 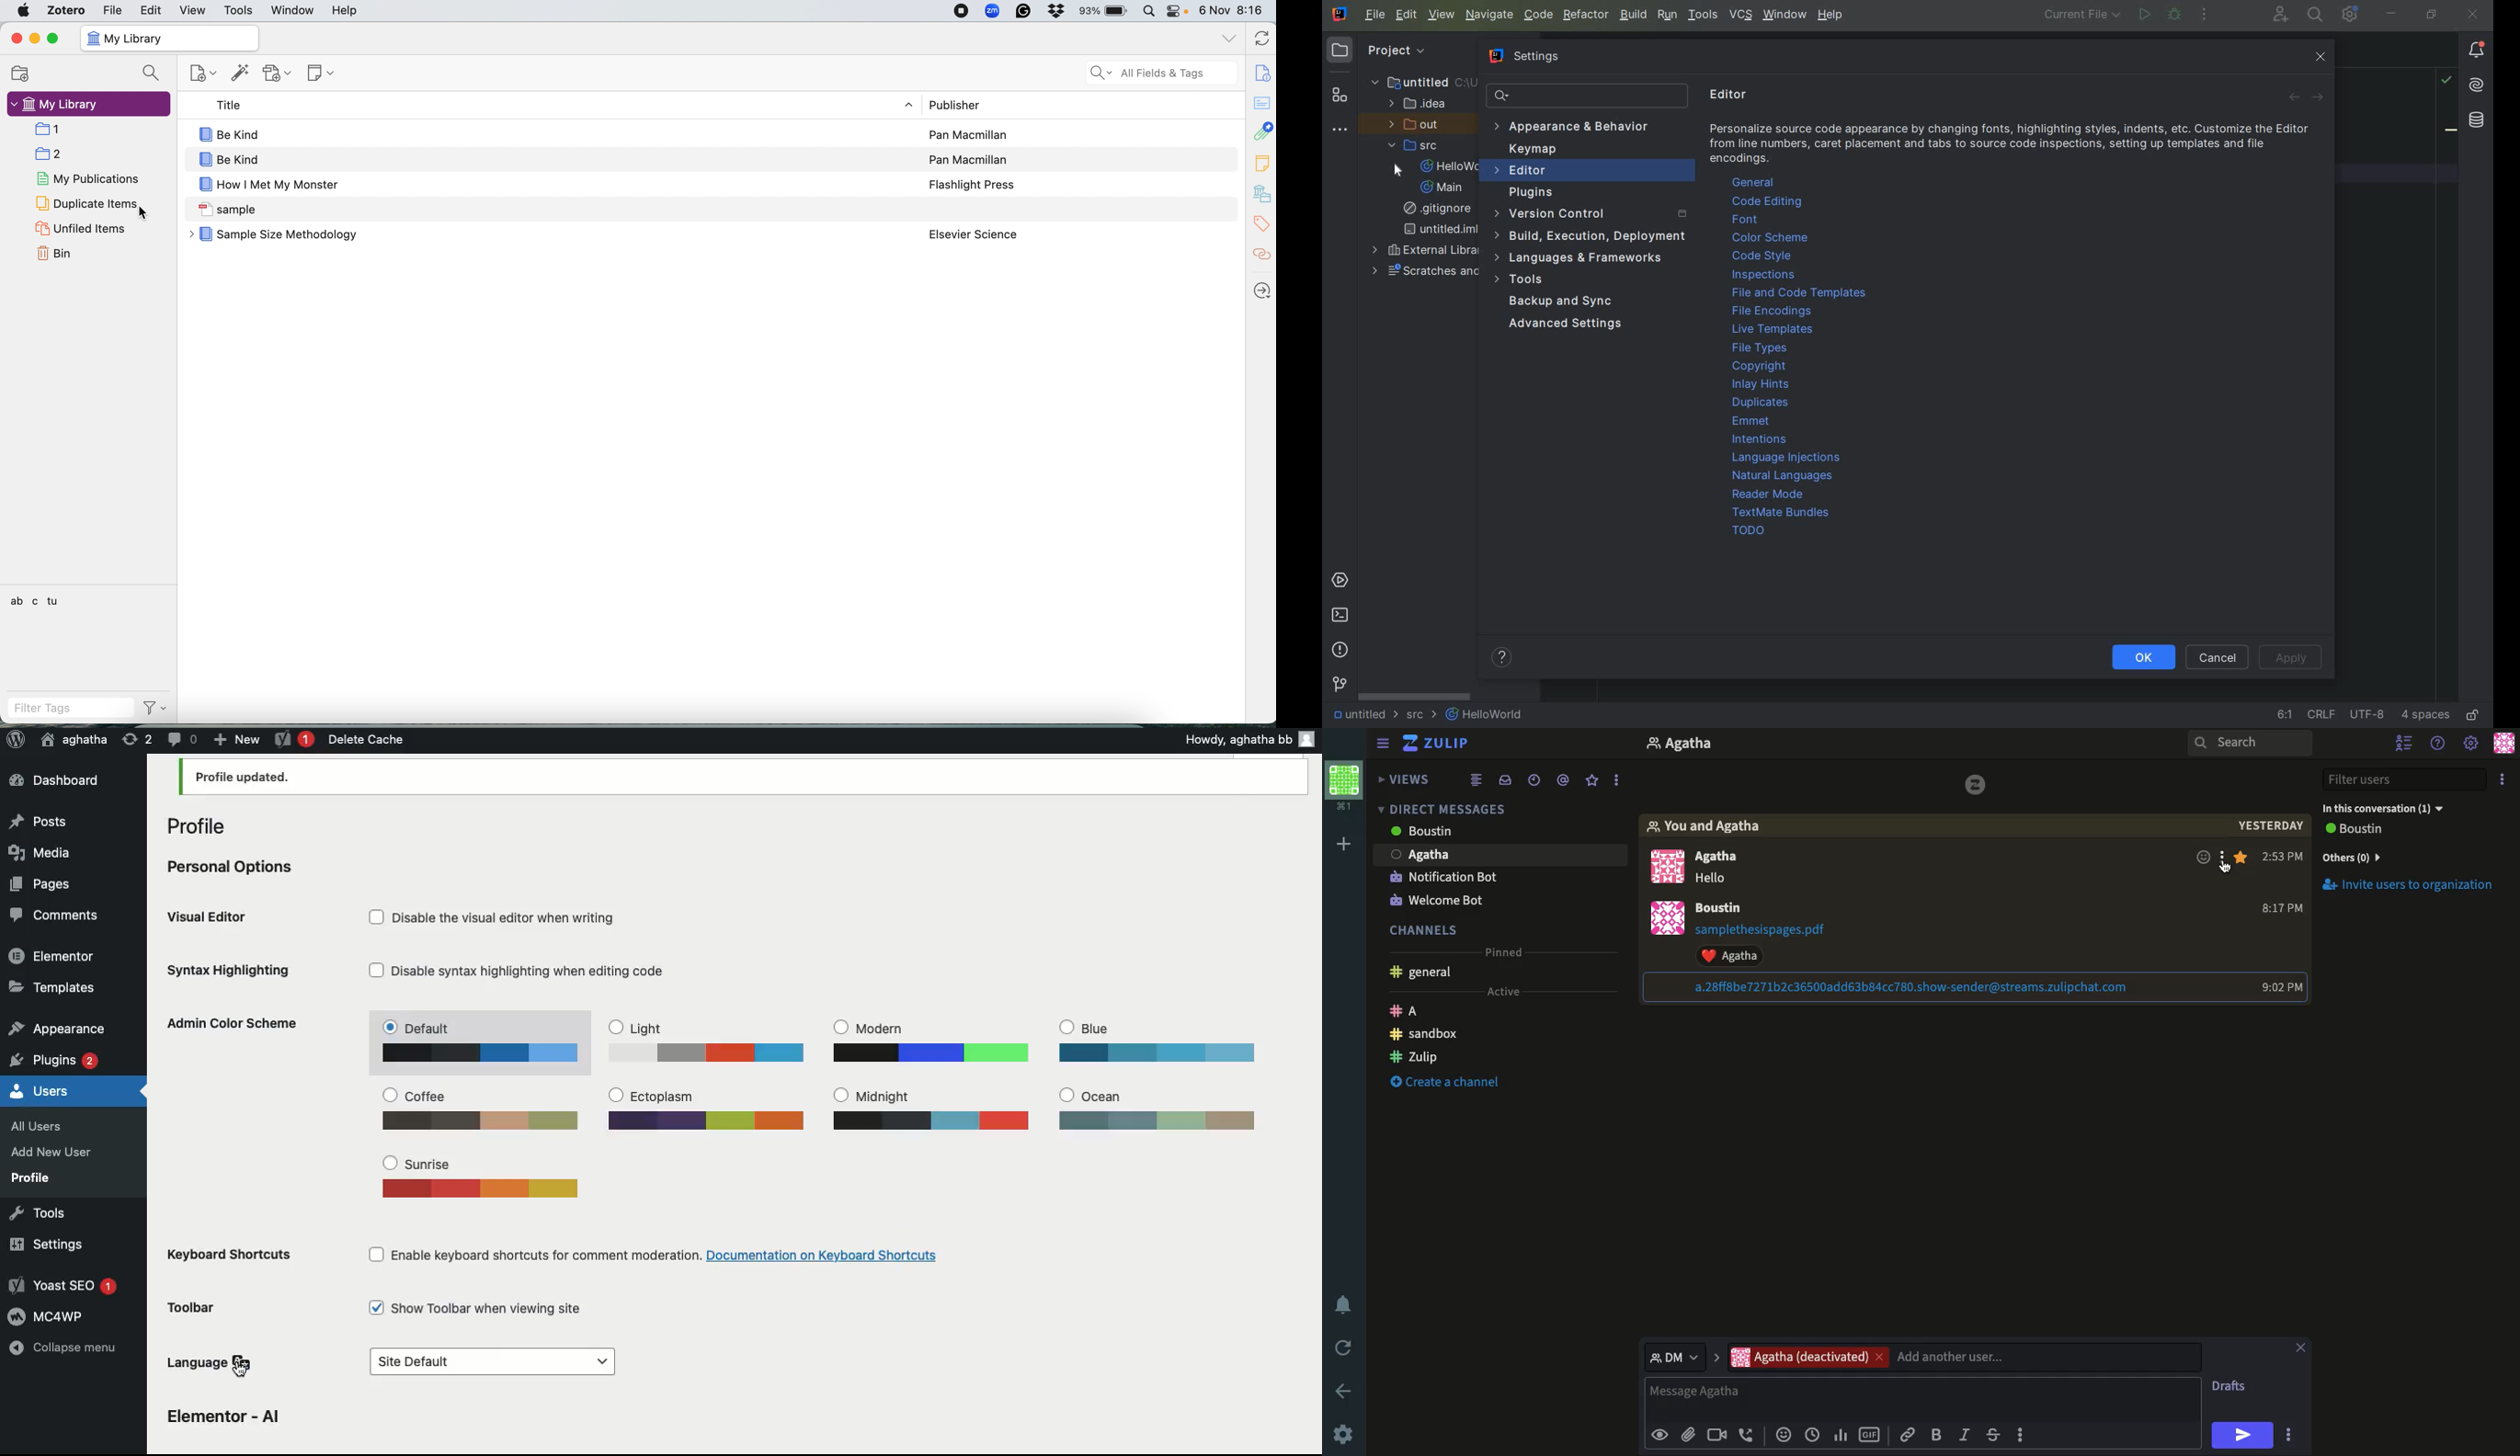 What do you see at coordinates (1681, 1356) in the screenshot?
I see `DM` at bounding box center [1681, 1356].